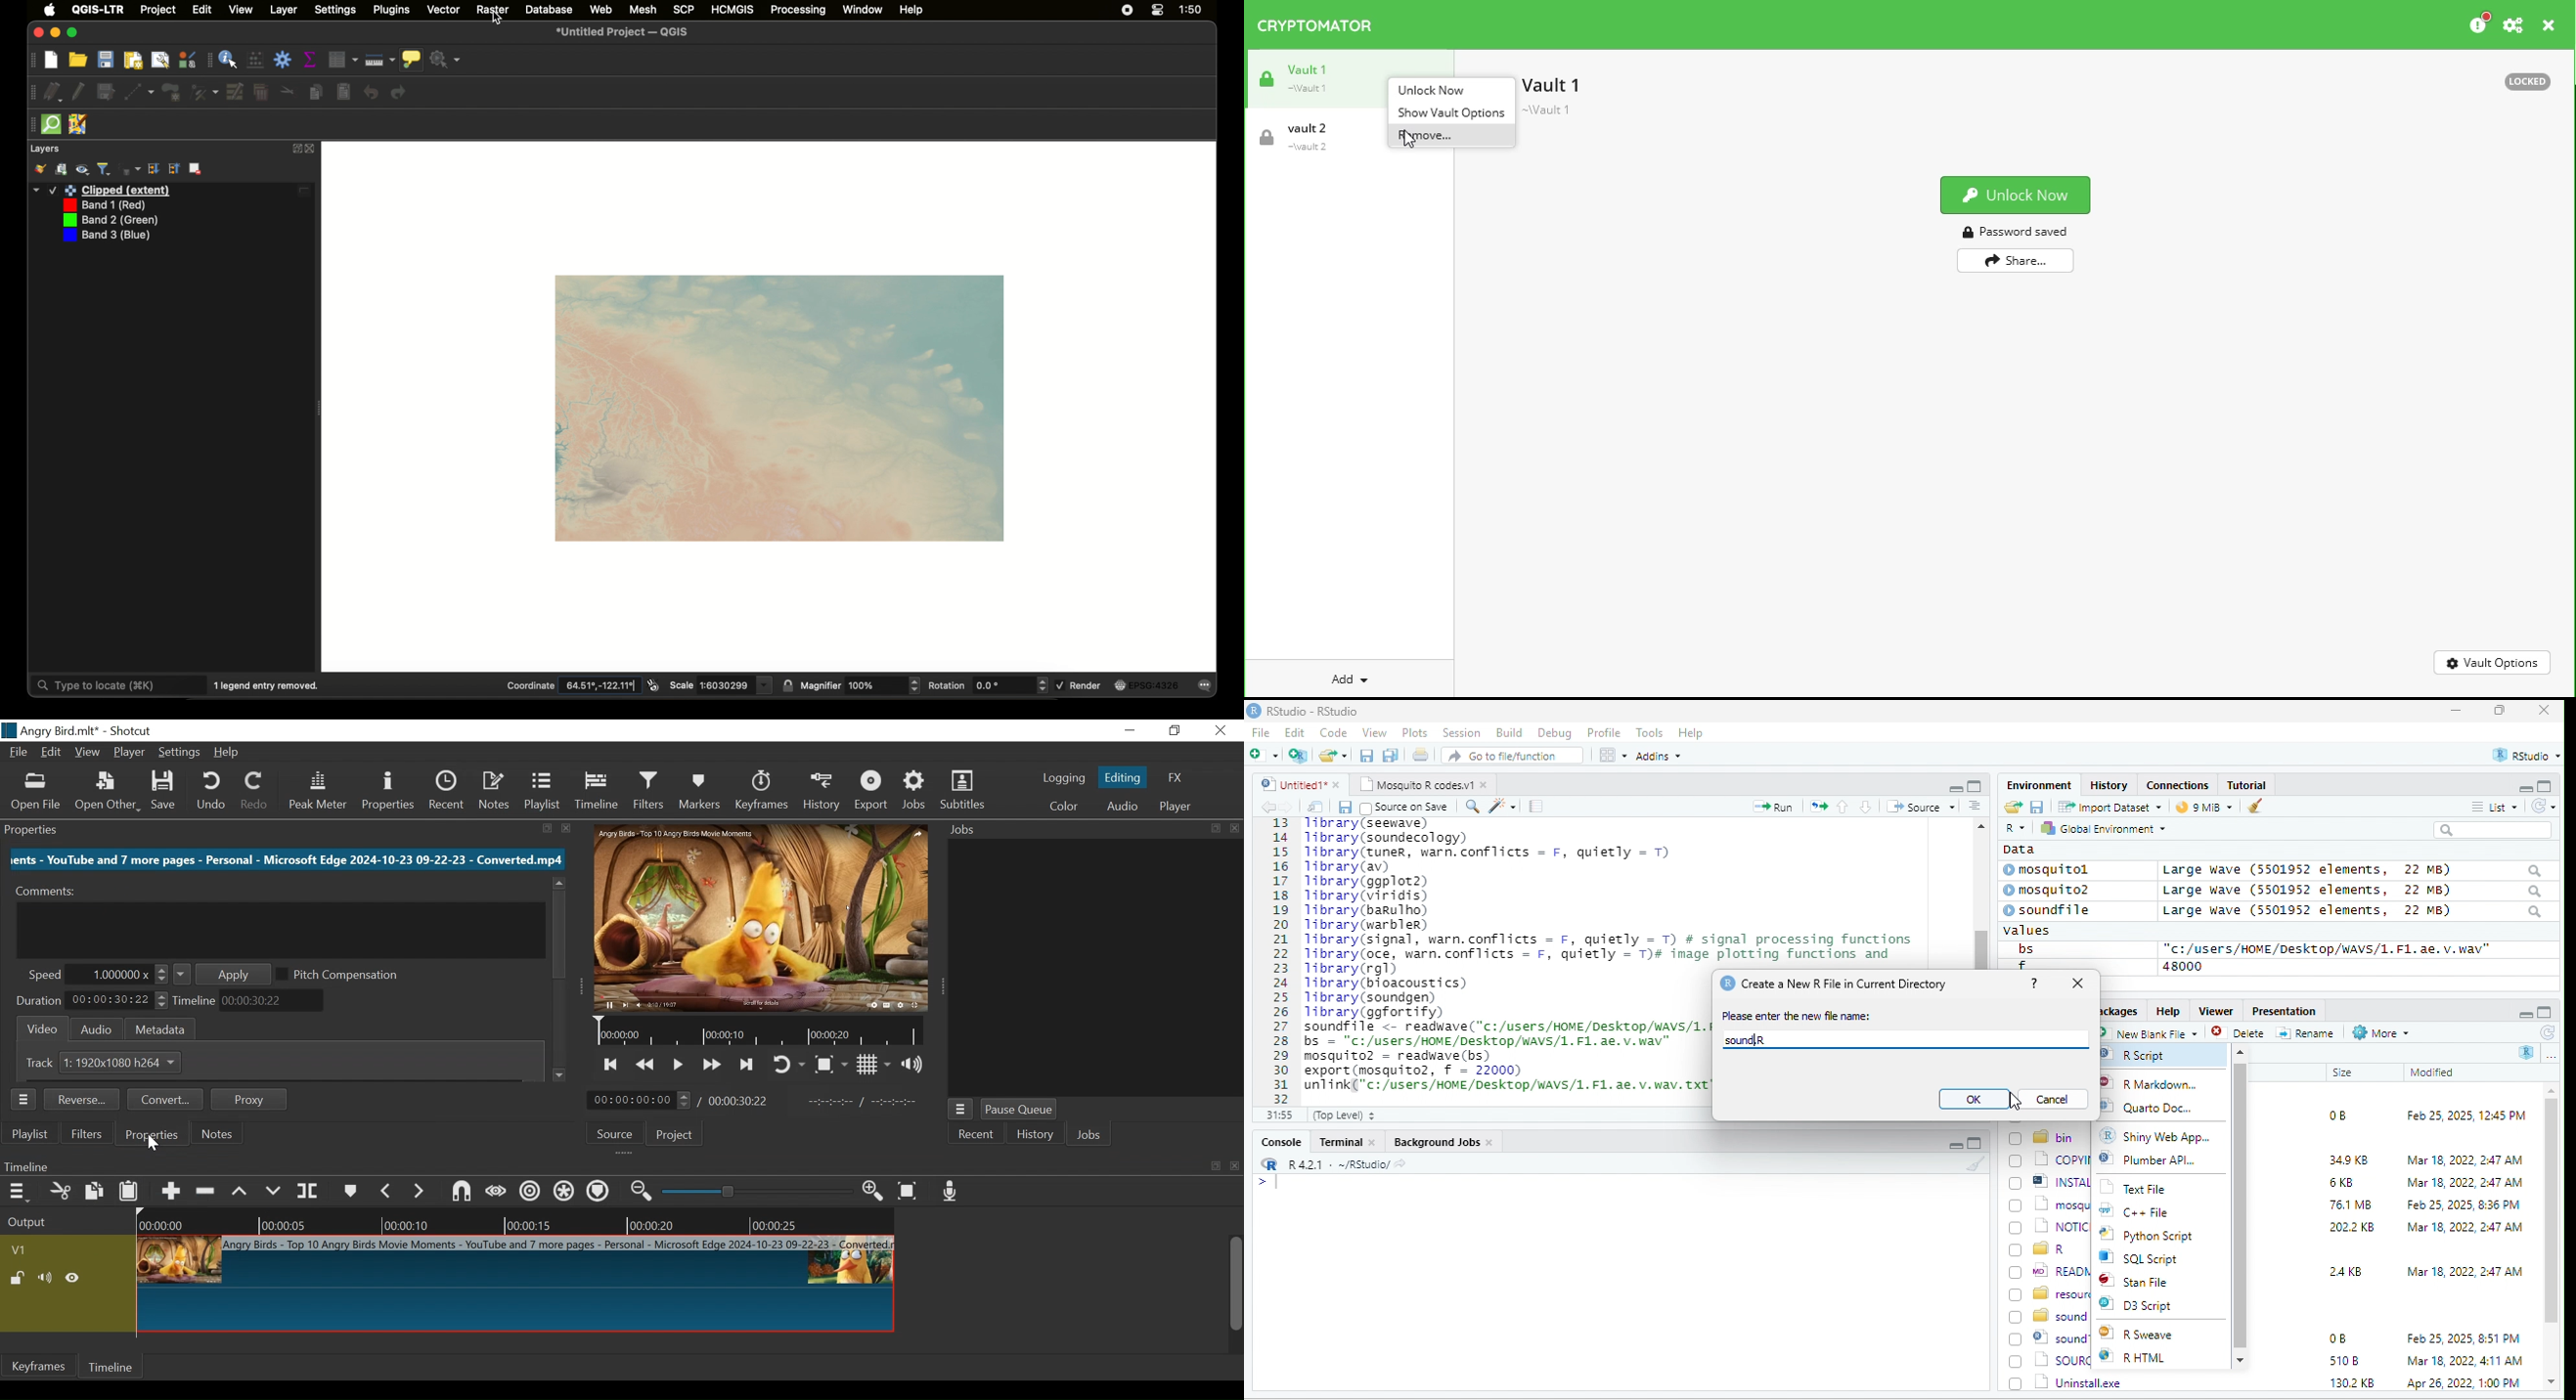 This screenshot has width=2576, height=1400. Describe the element at coordinates (2015, 260) in the screenshot. I see `share` at that location.